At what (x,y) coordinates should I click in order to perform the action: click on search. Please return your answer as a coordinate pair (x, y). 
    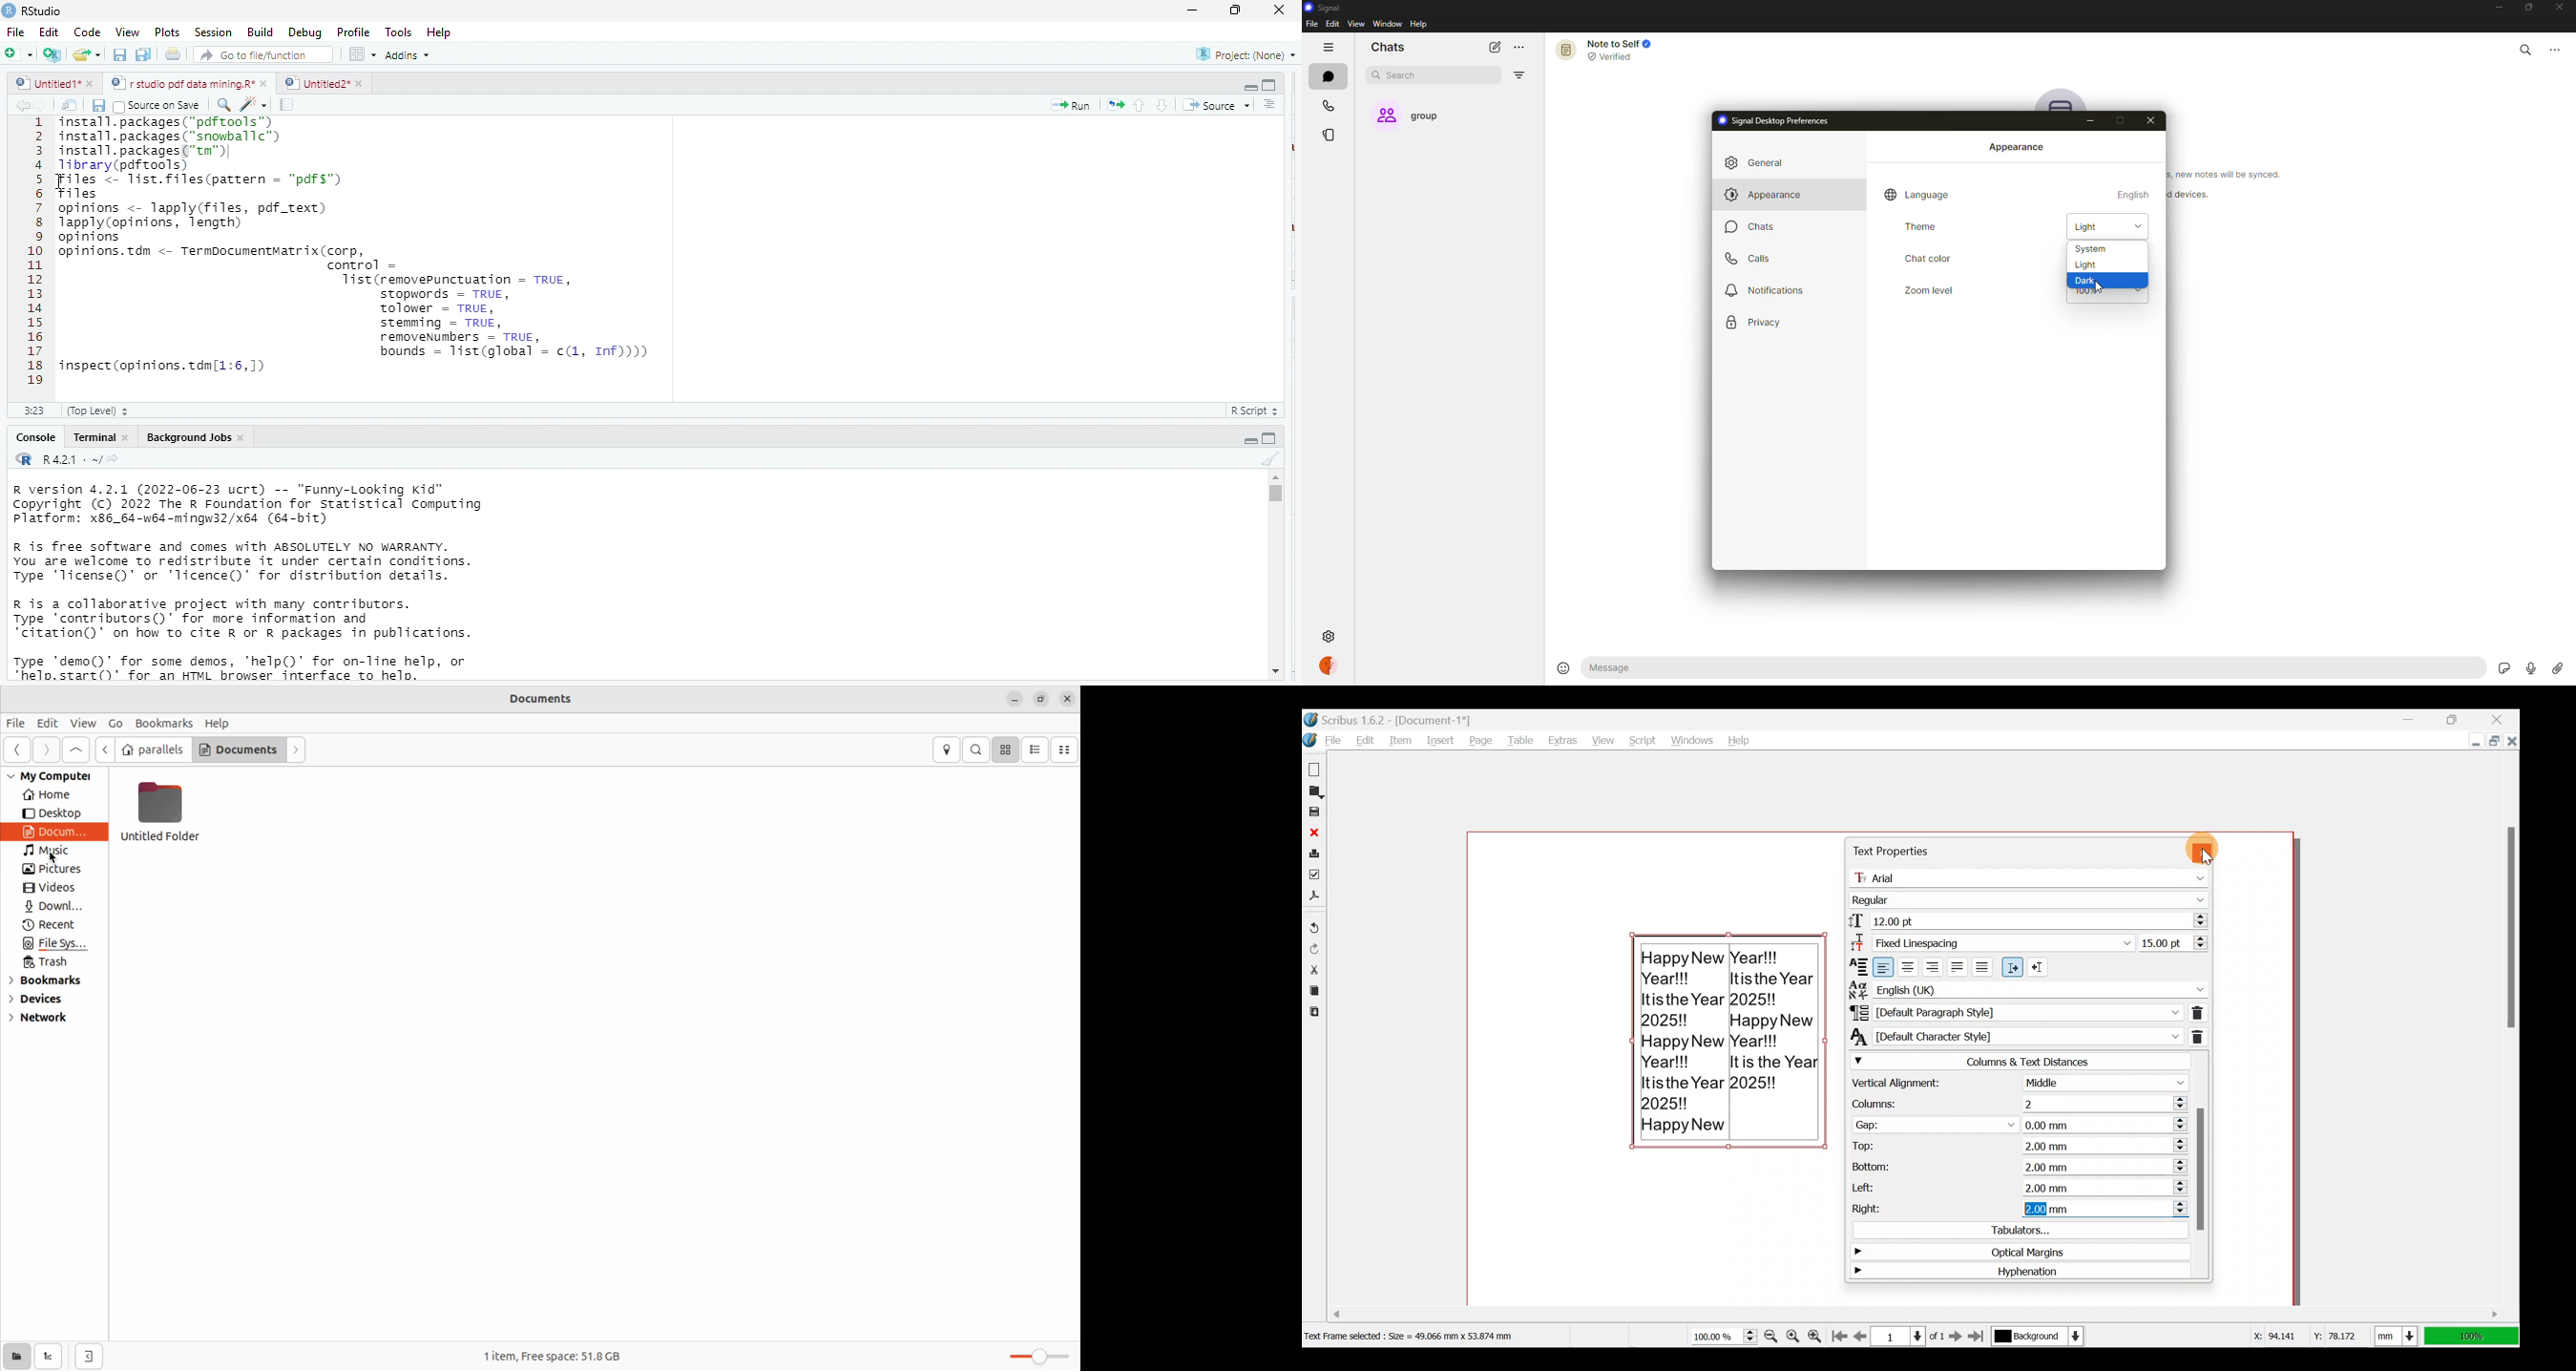
    Looking at the image, I should click on (2526, 47).